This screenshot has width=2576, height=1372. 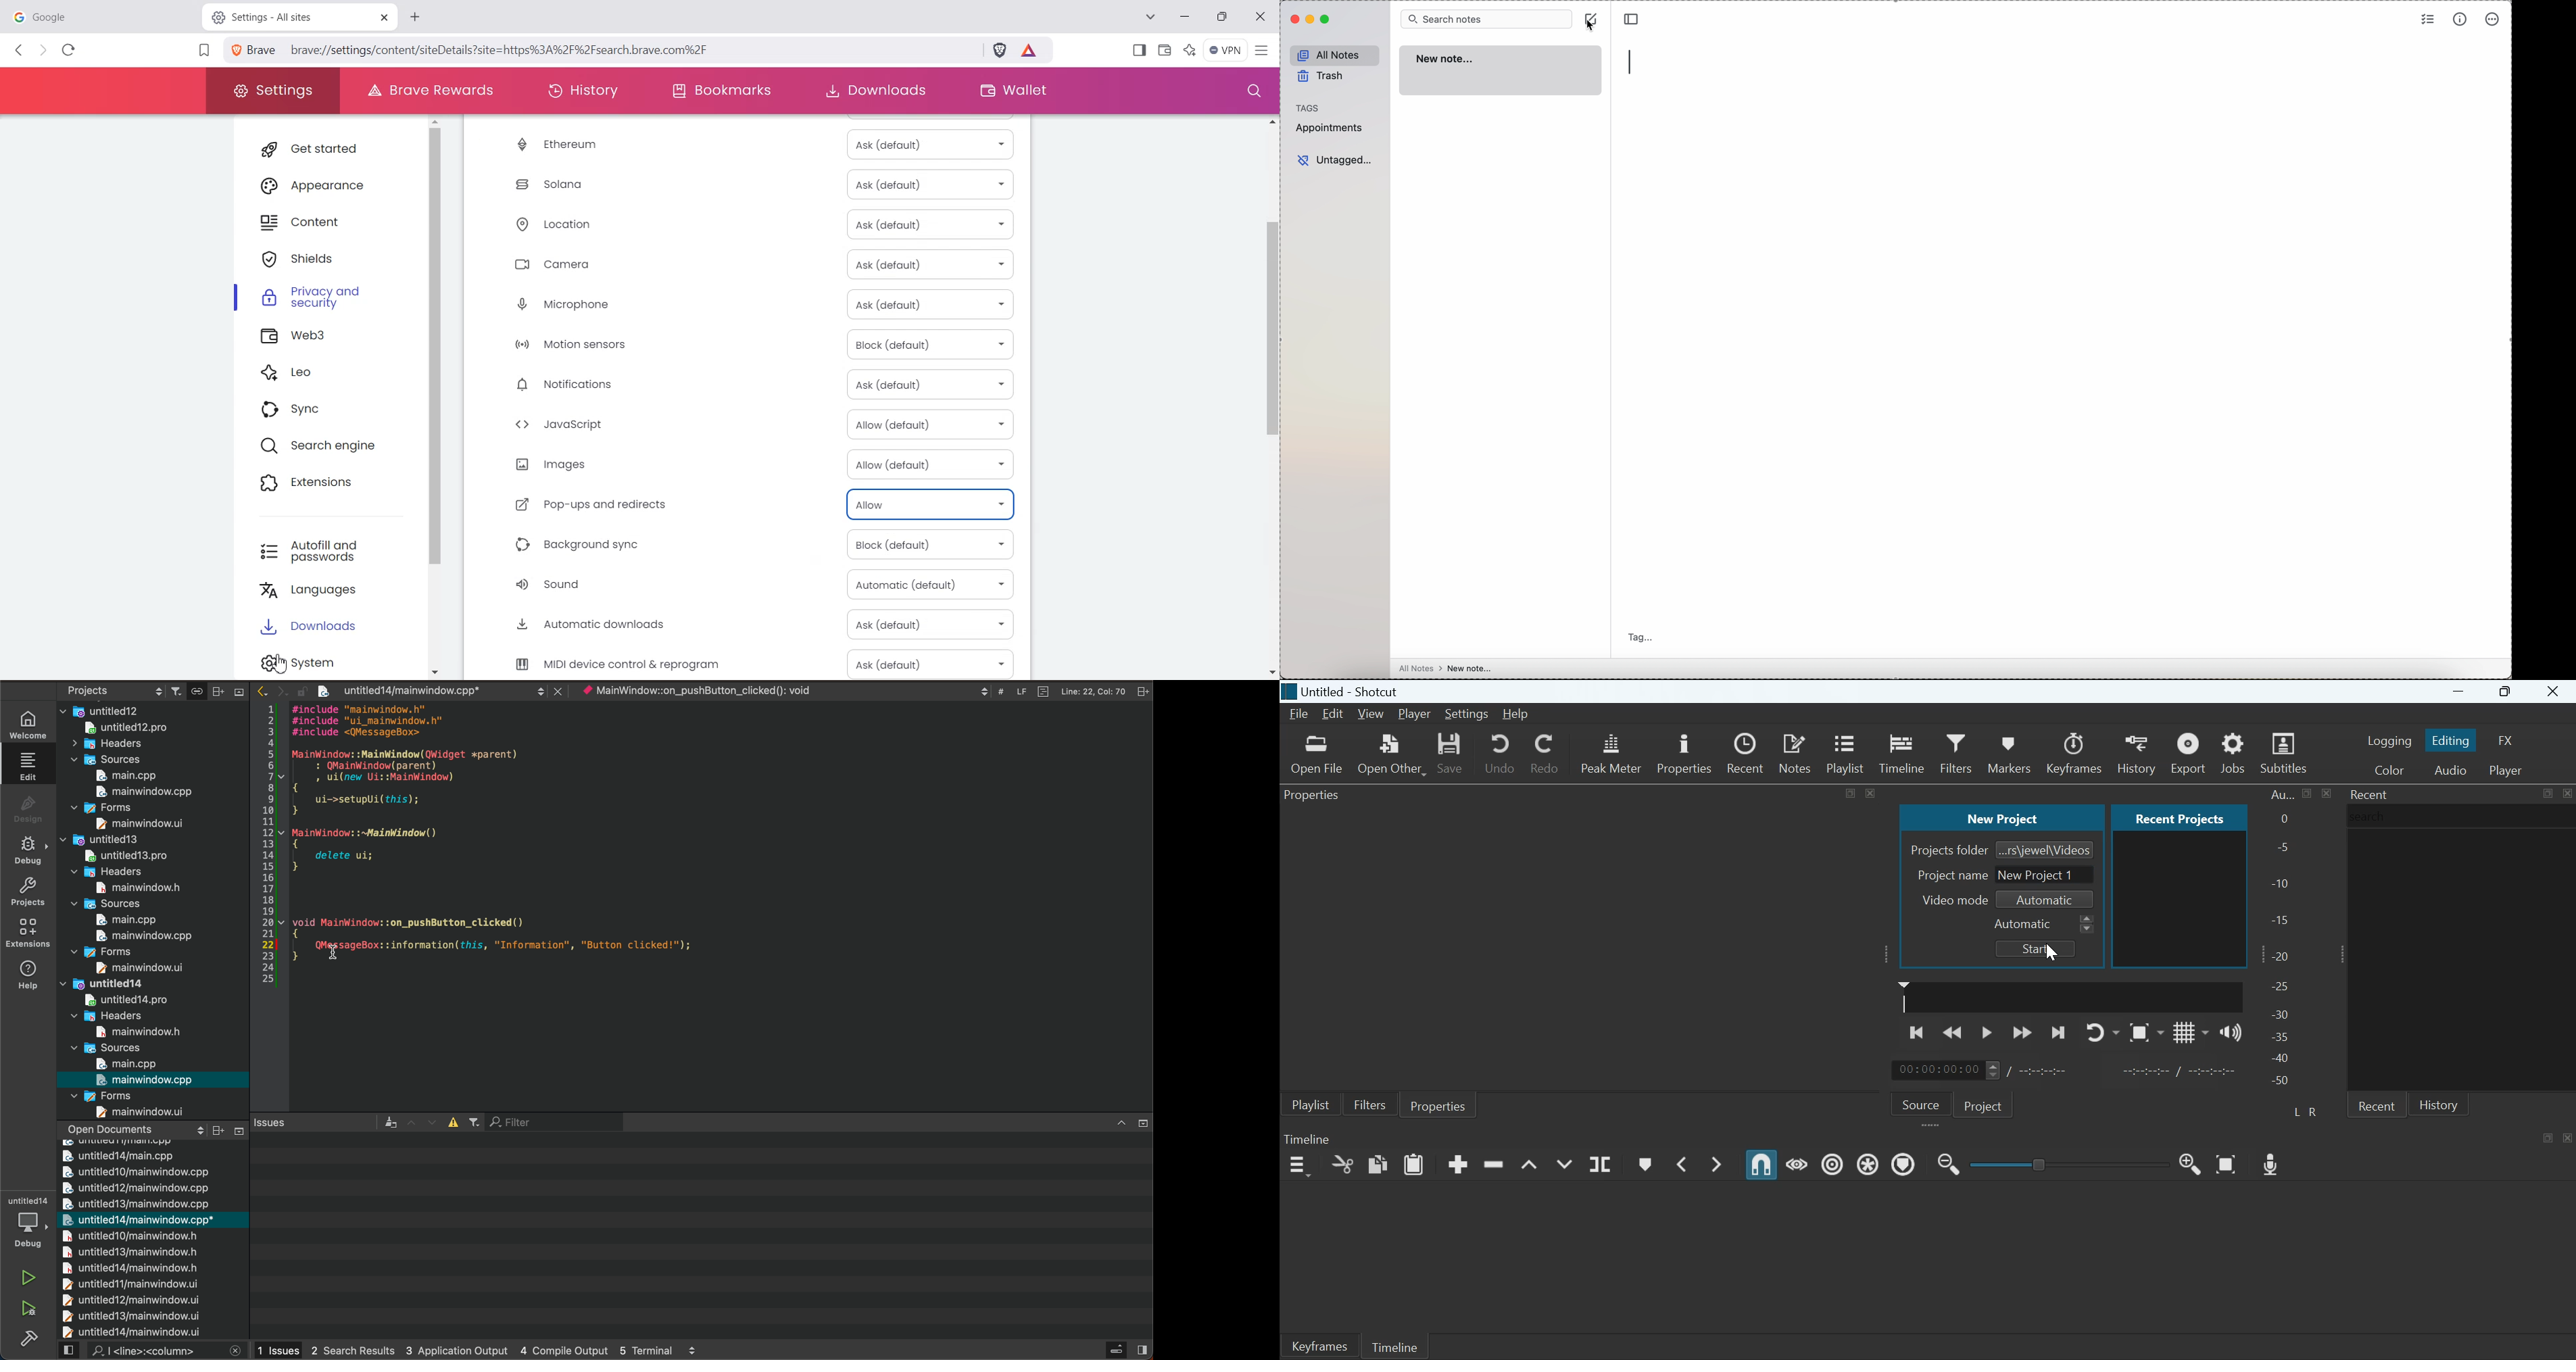 I want to click on Maximize, so click(x=2548, y=1137).